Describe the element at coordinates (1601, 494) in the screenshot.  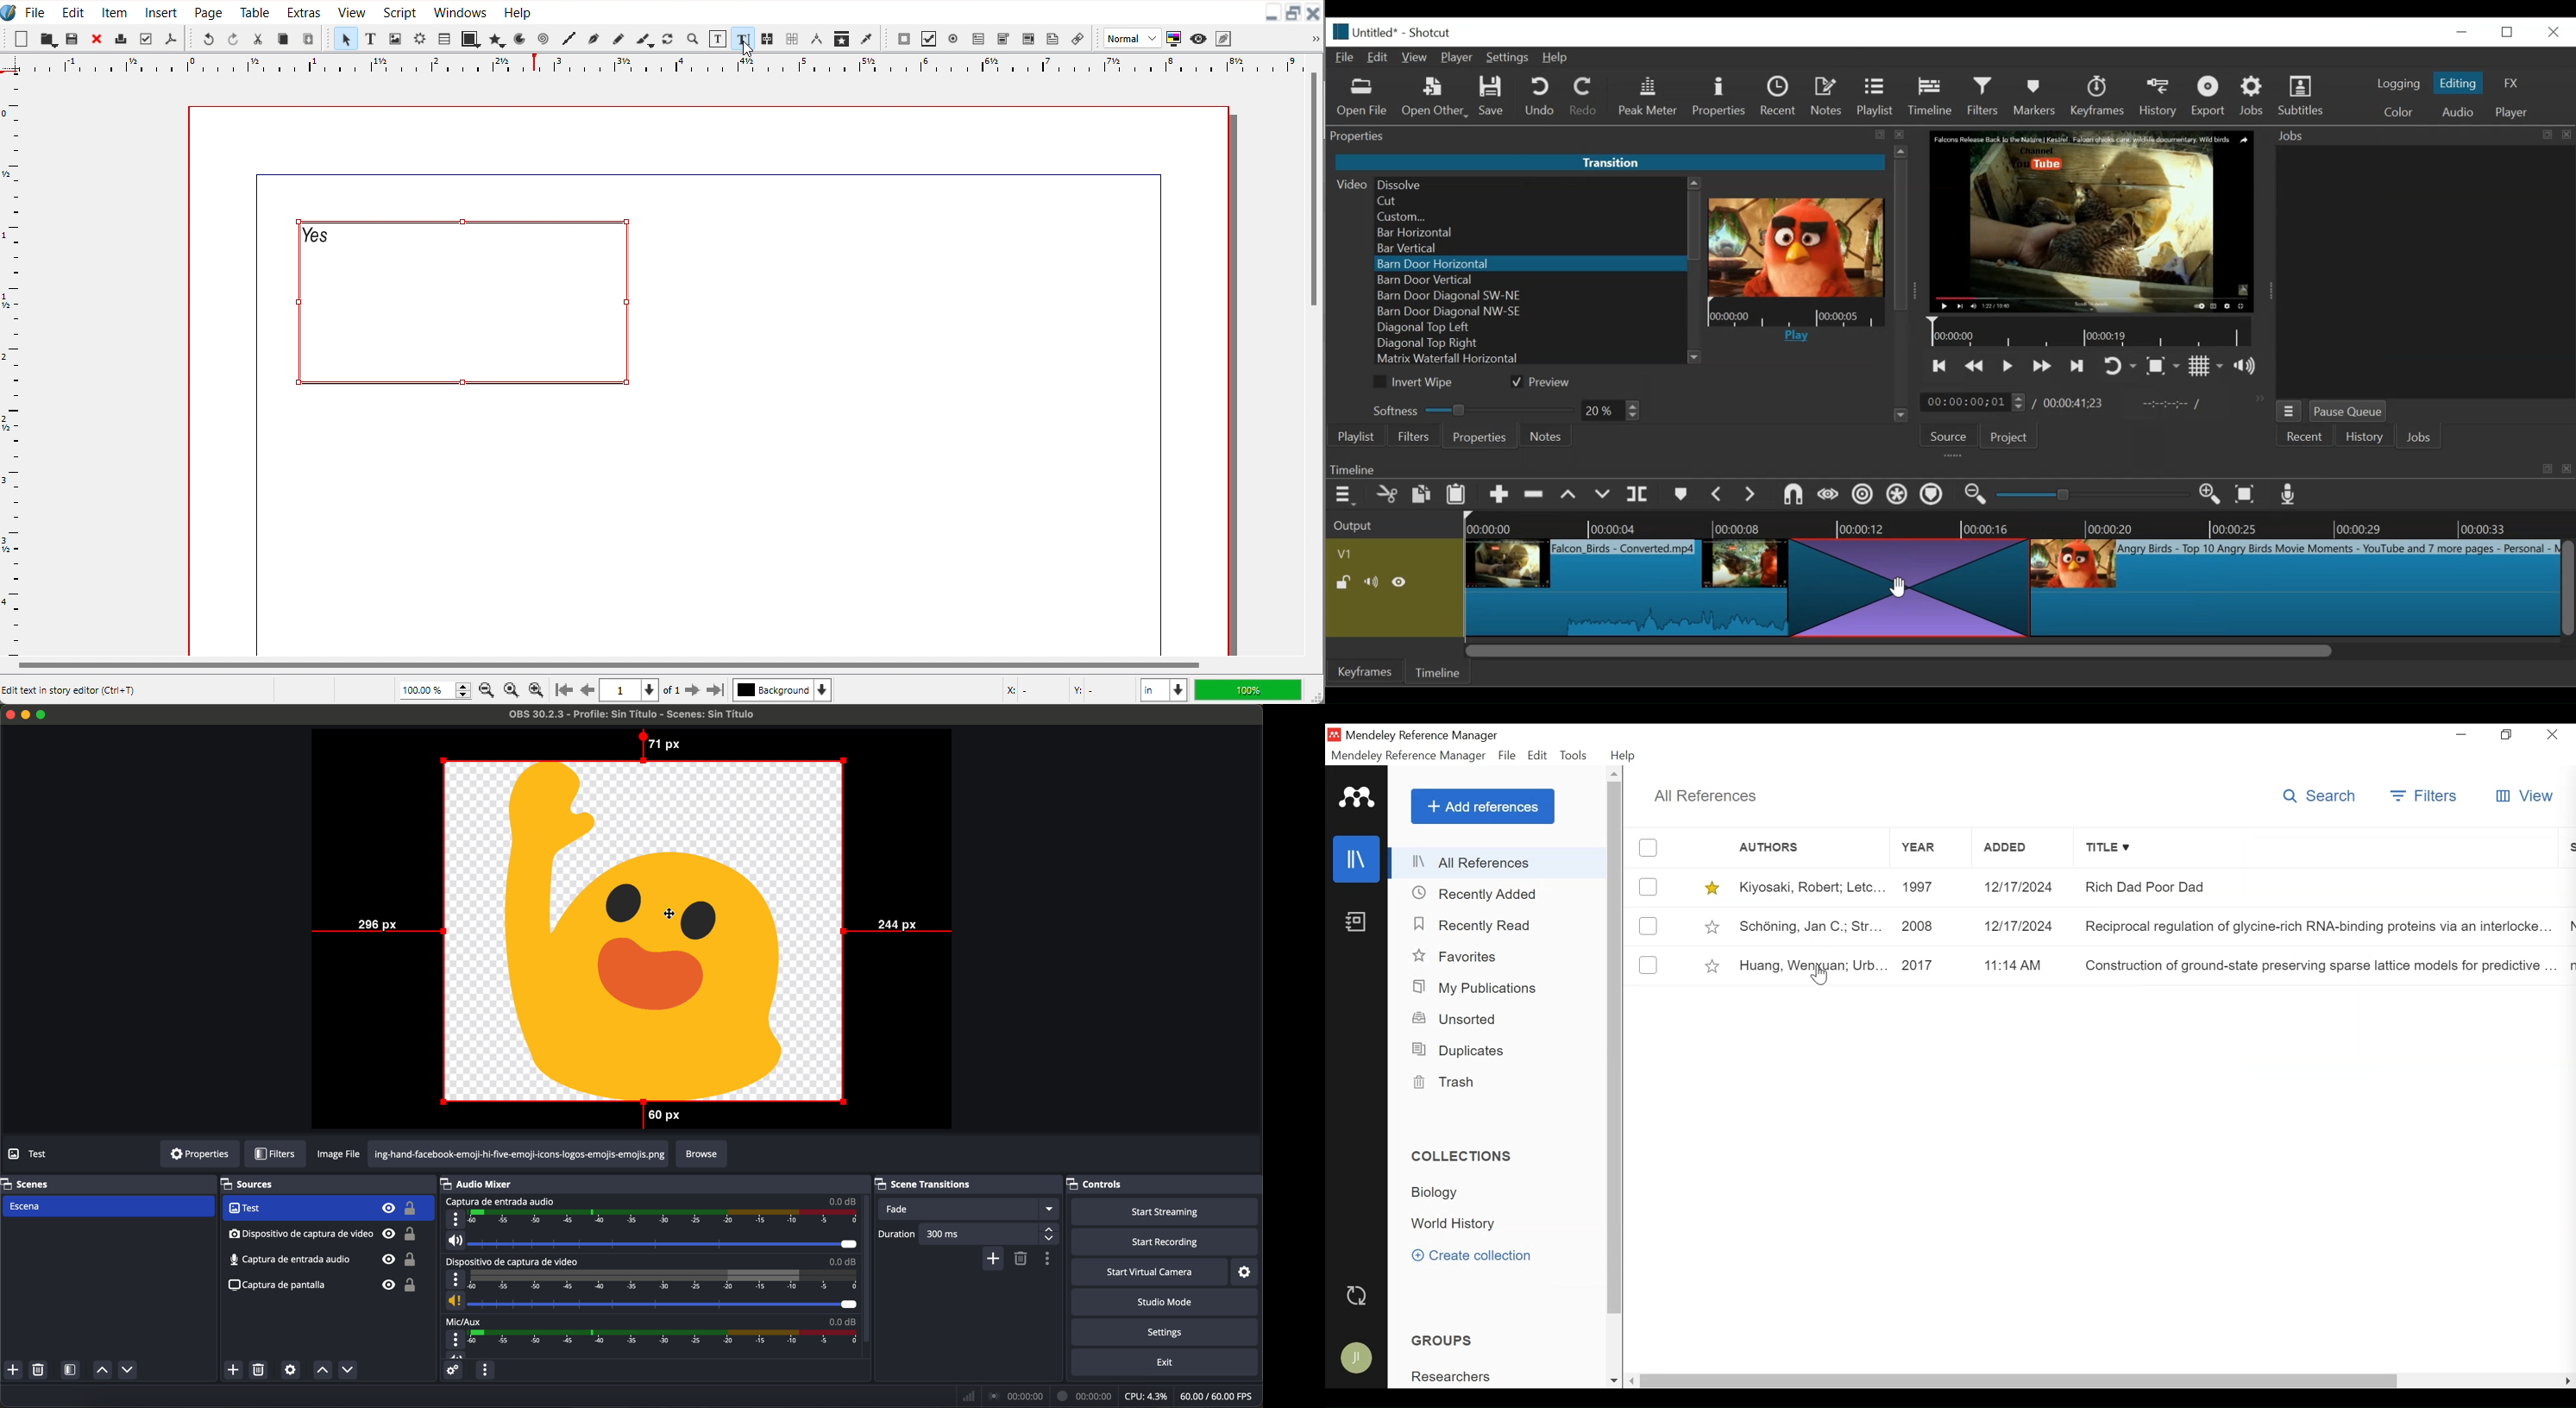
I see `Overwrite` at that location.